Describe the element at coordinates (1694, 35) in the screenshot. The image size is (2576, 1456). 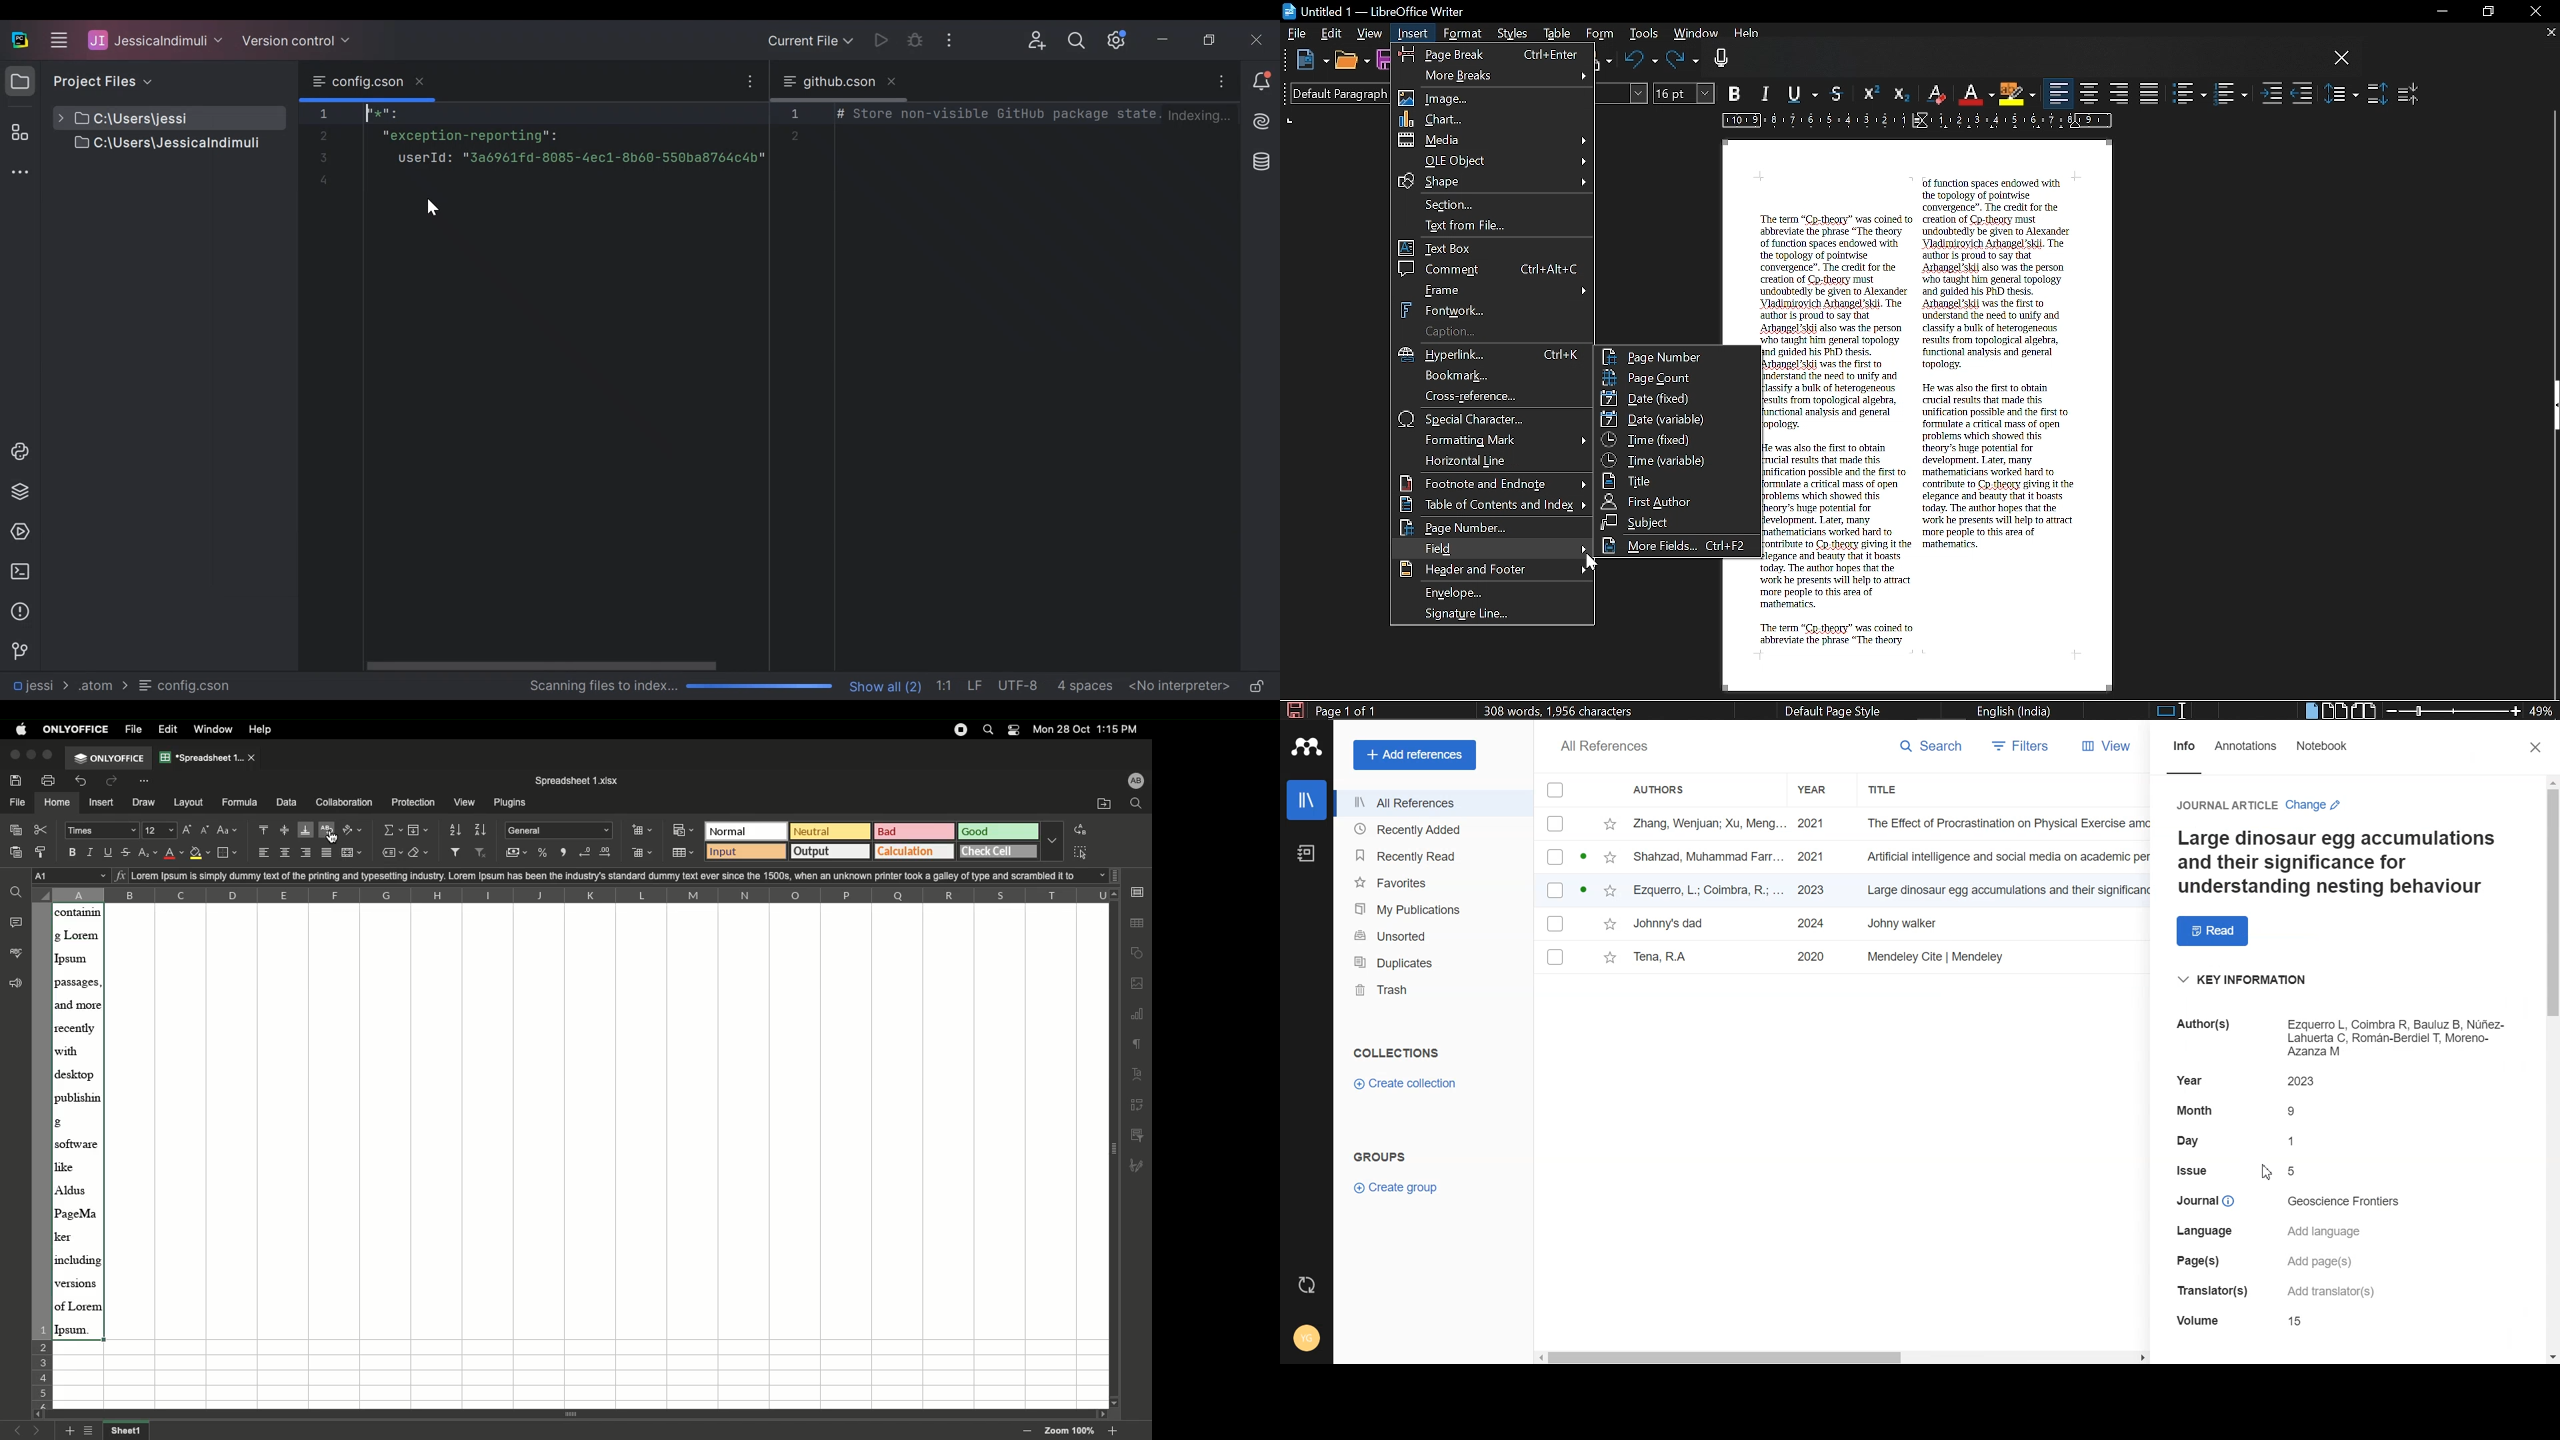
I see `Window` at that location.